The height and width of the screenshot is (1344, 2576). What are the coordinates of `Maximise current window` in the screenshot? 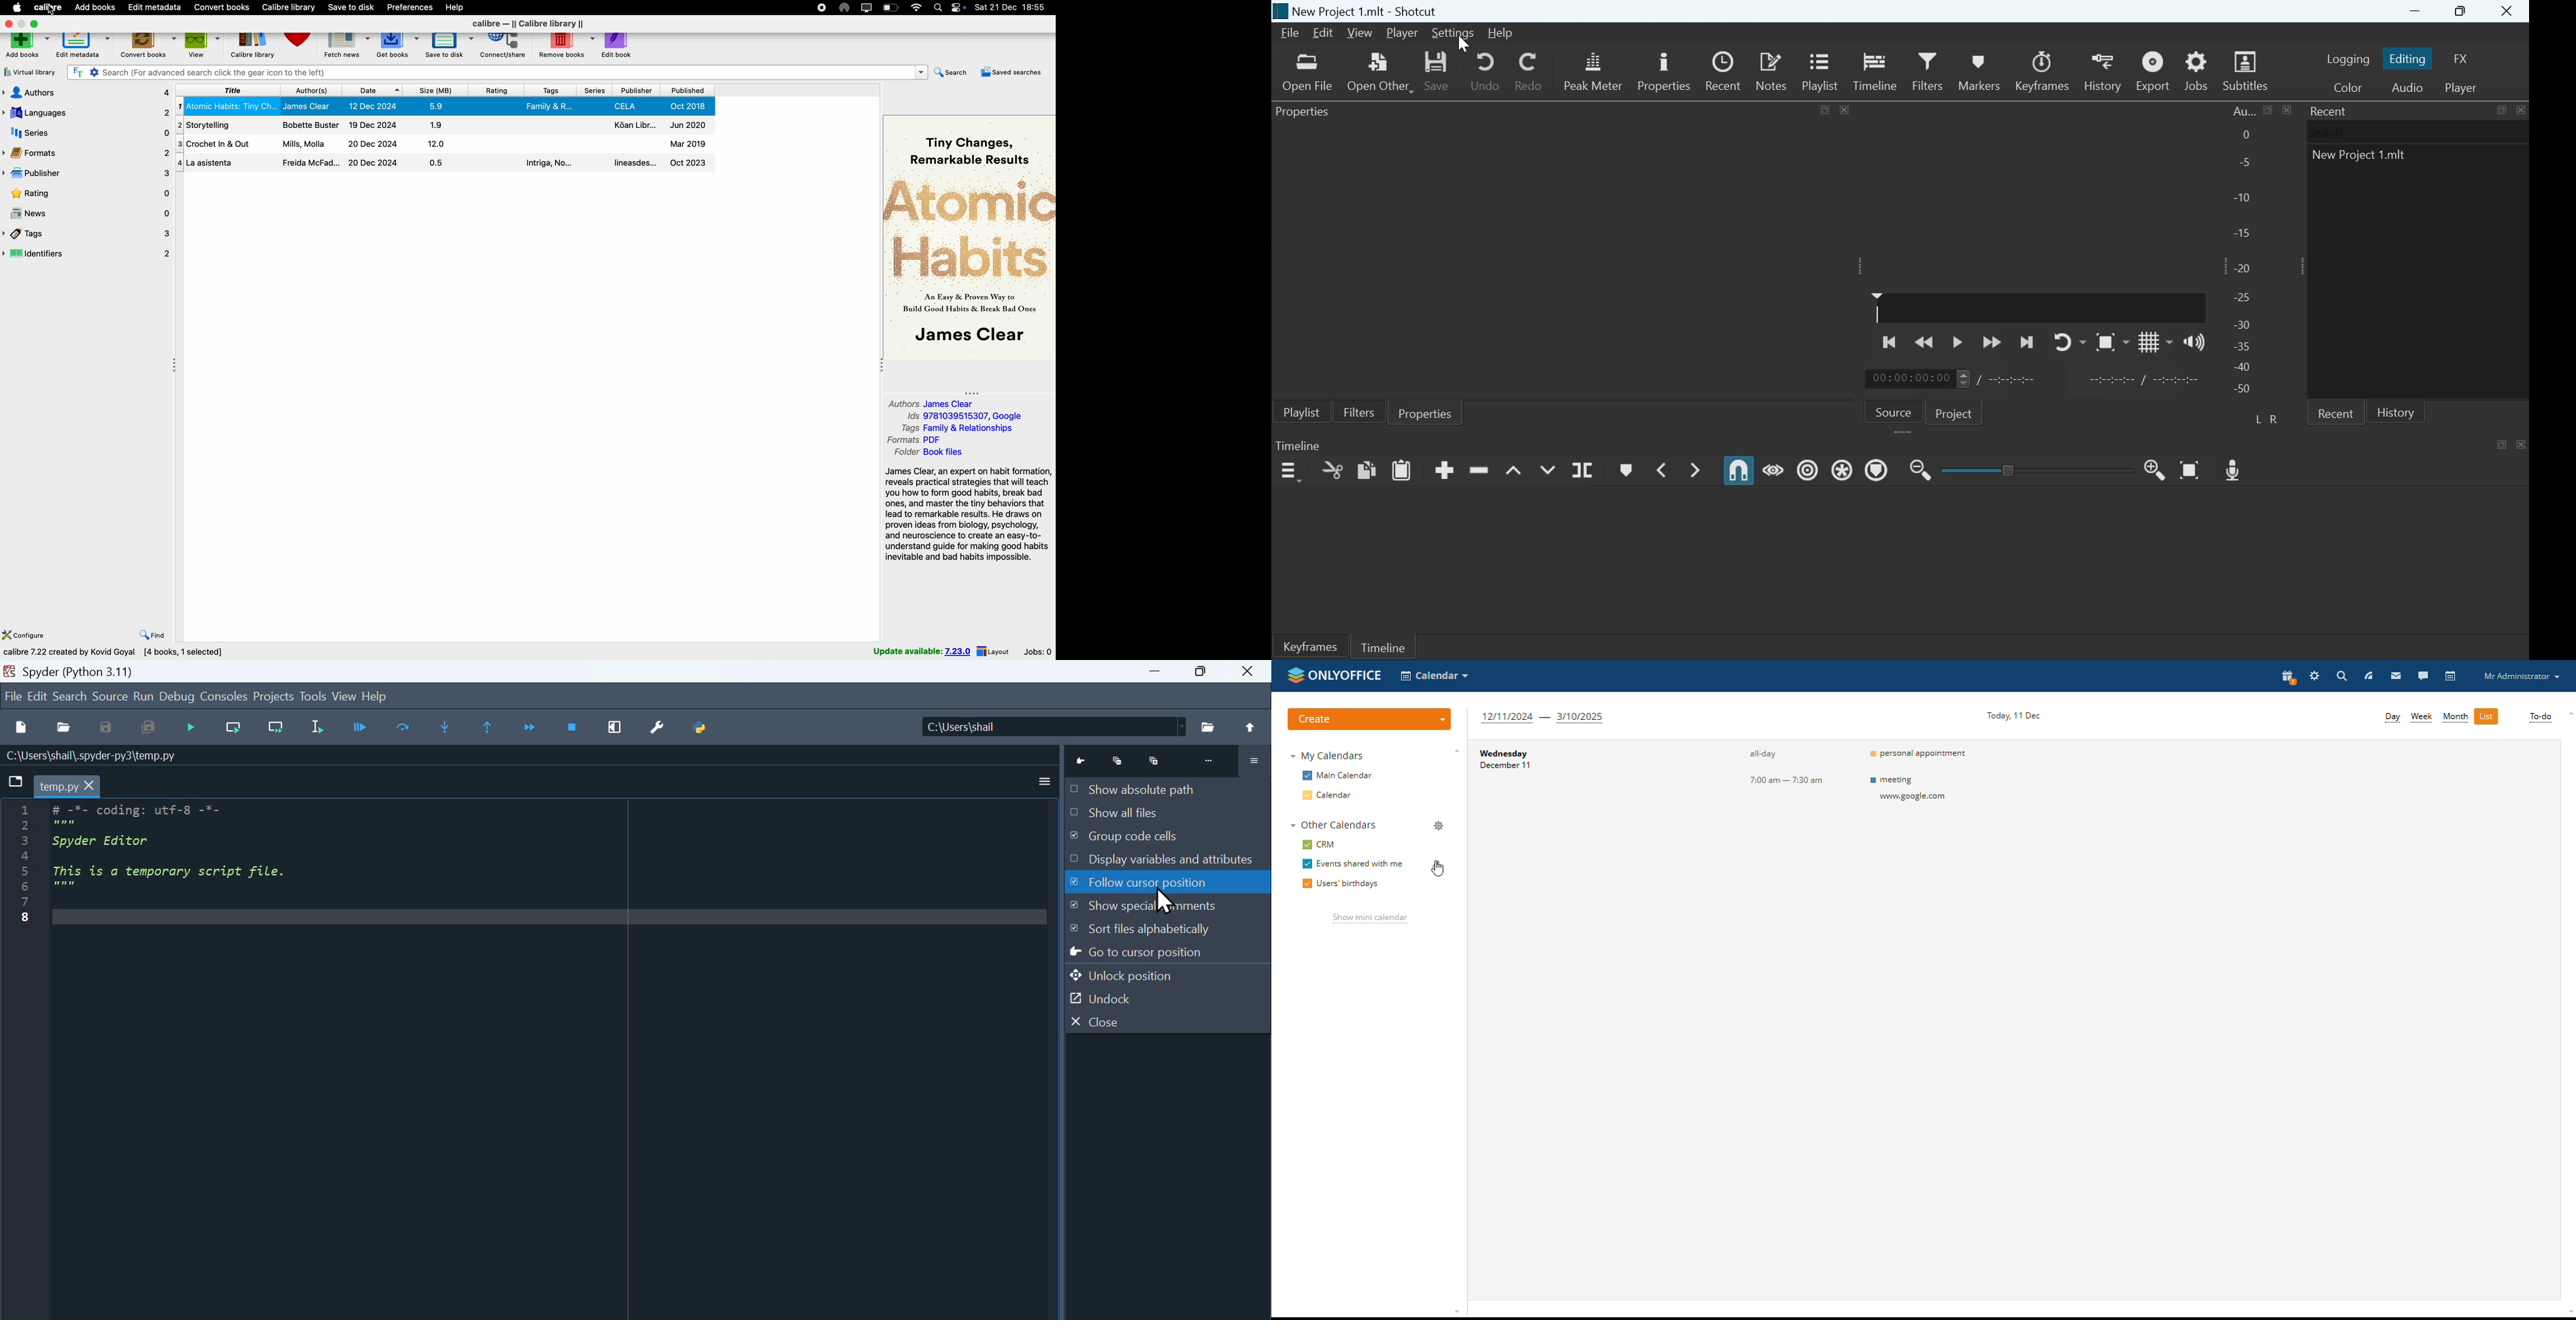 It's located at (617, 729).